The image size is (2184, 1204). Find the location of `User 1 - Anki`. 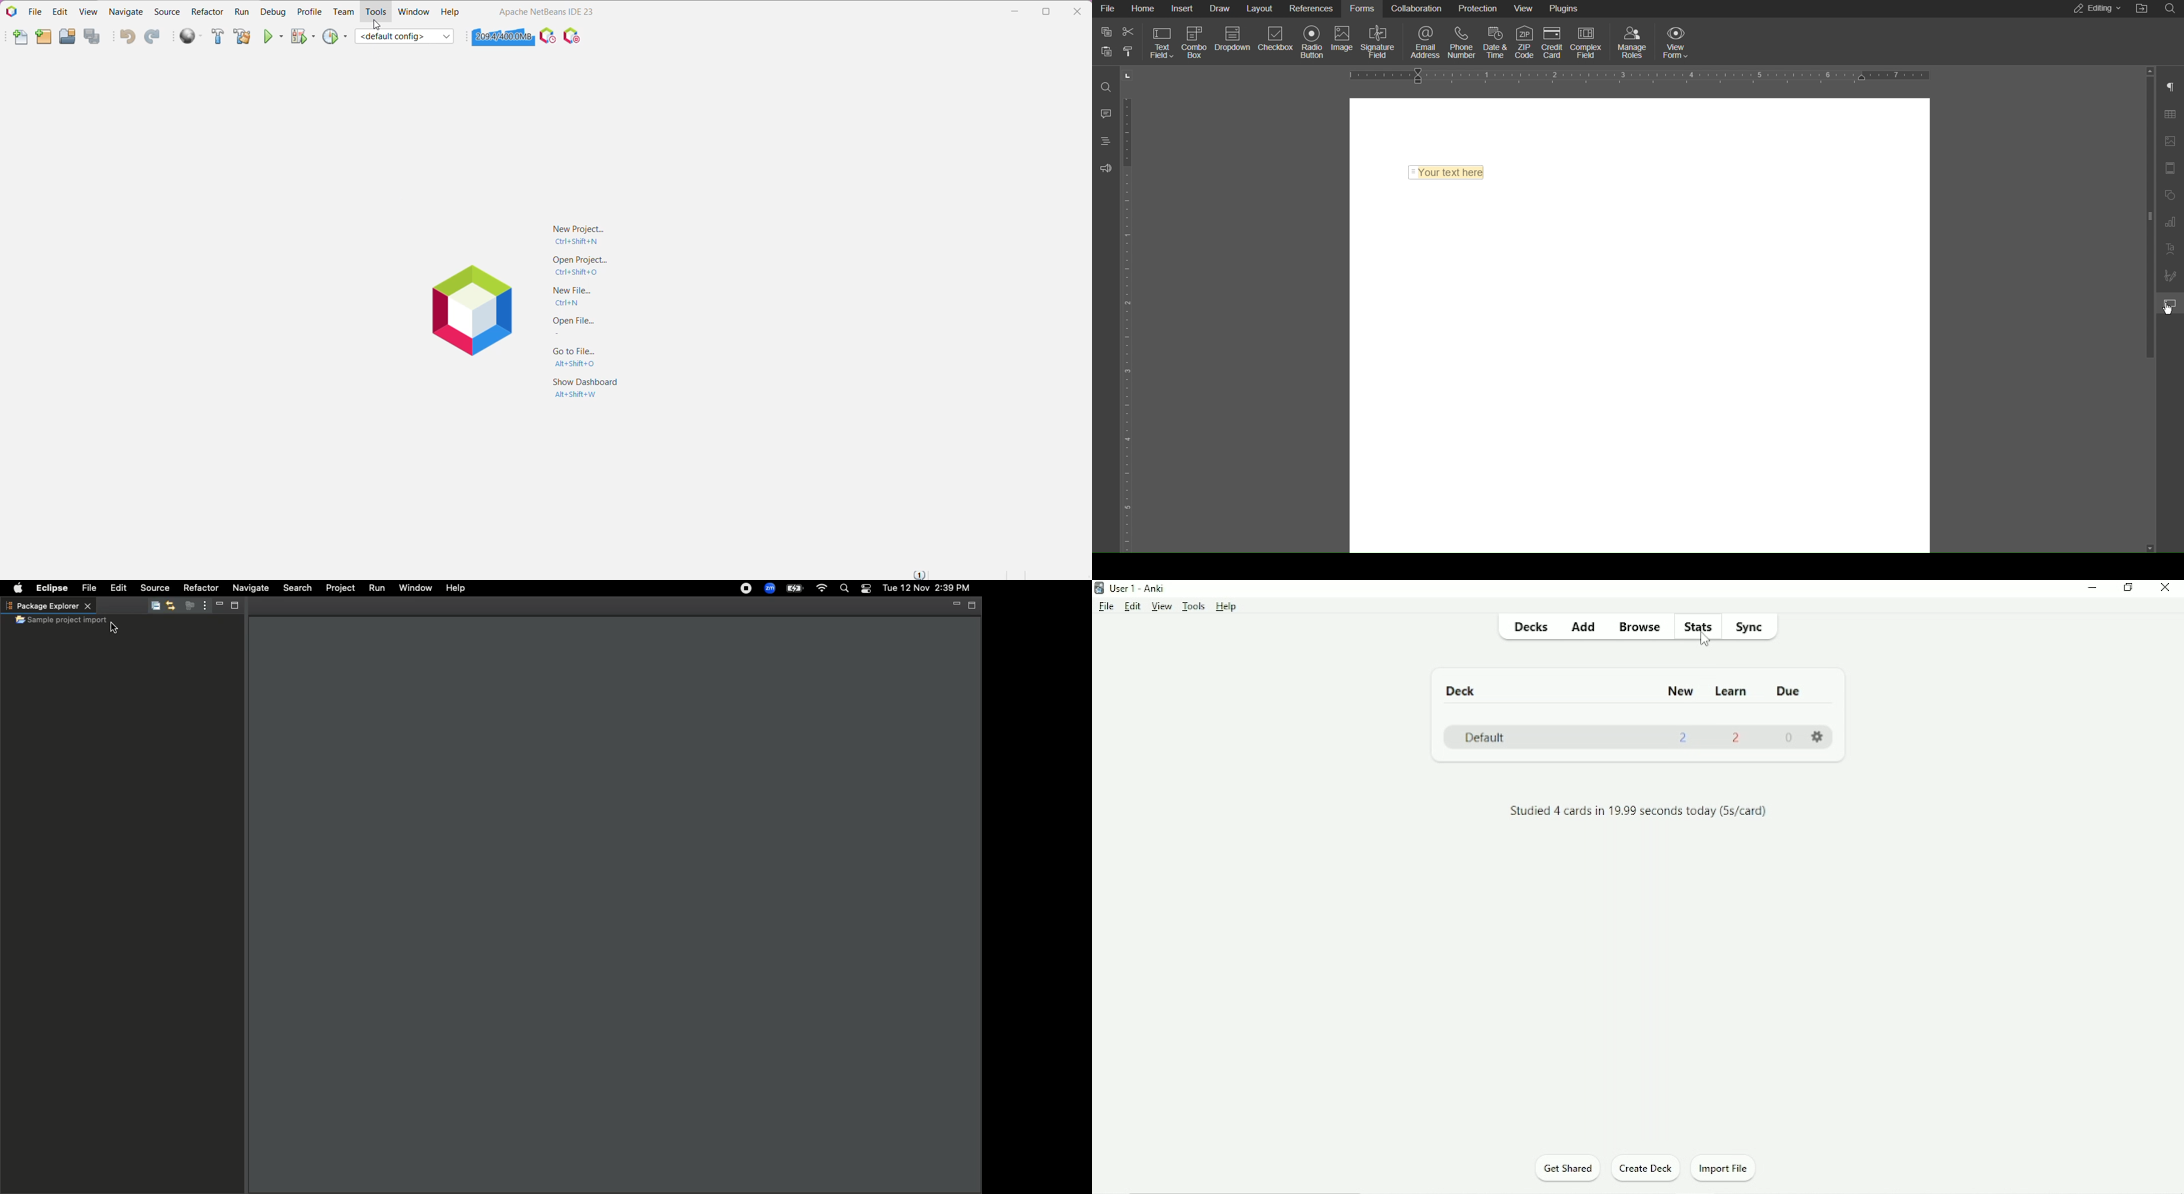

User 1 - Anki is located at coordinates (1137, 588).